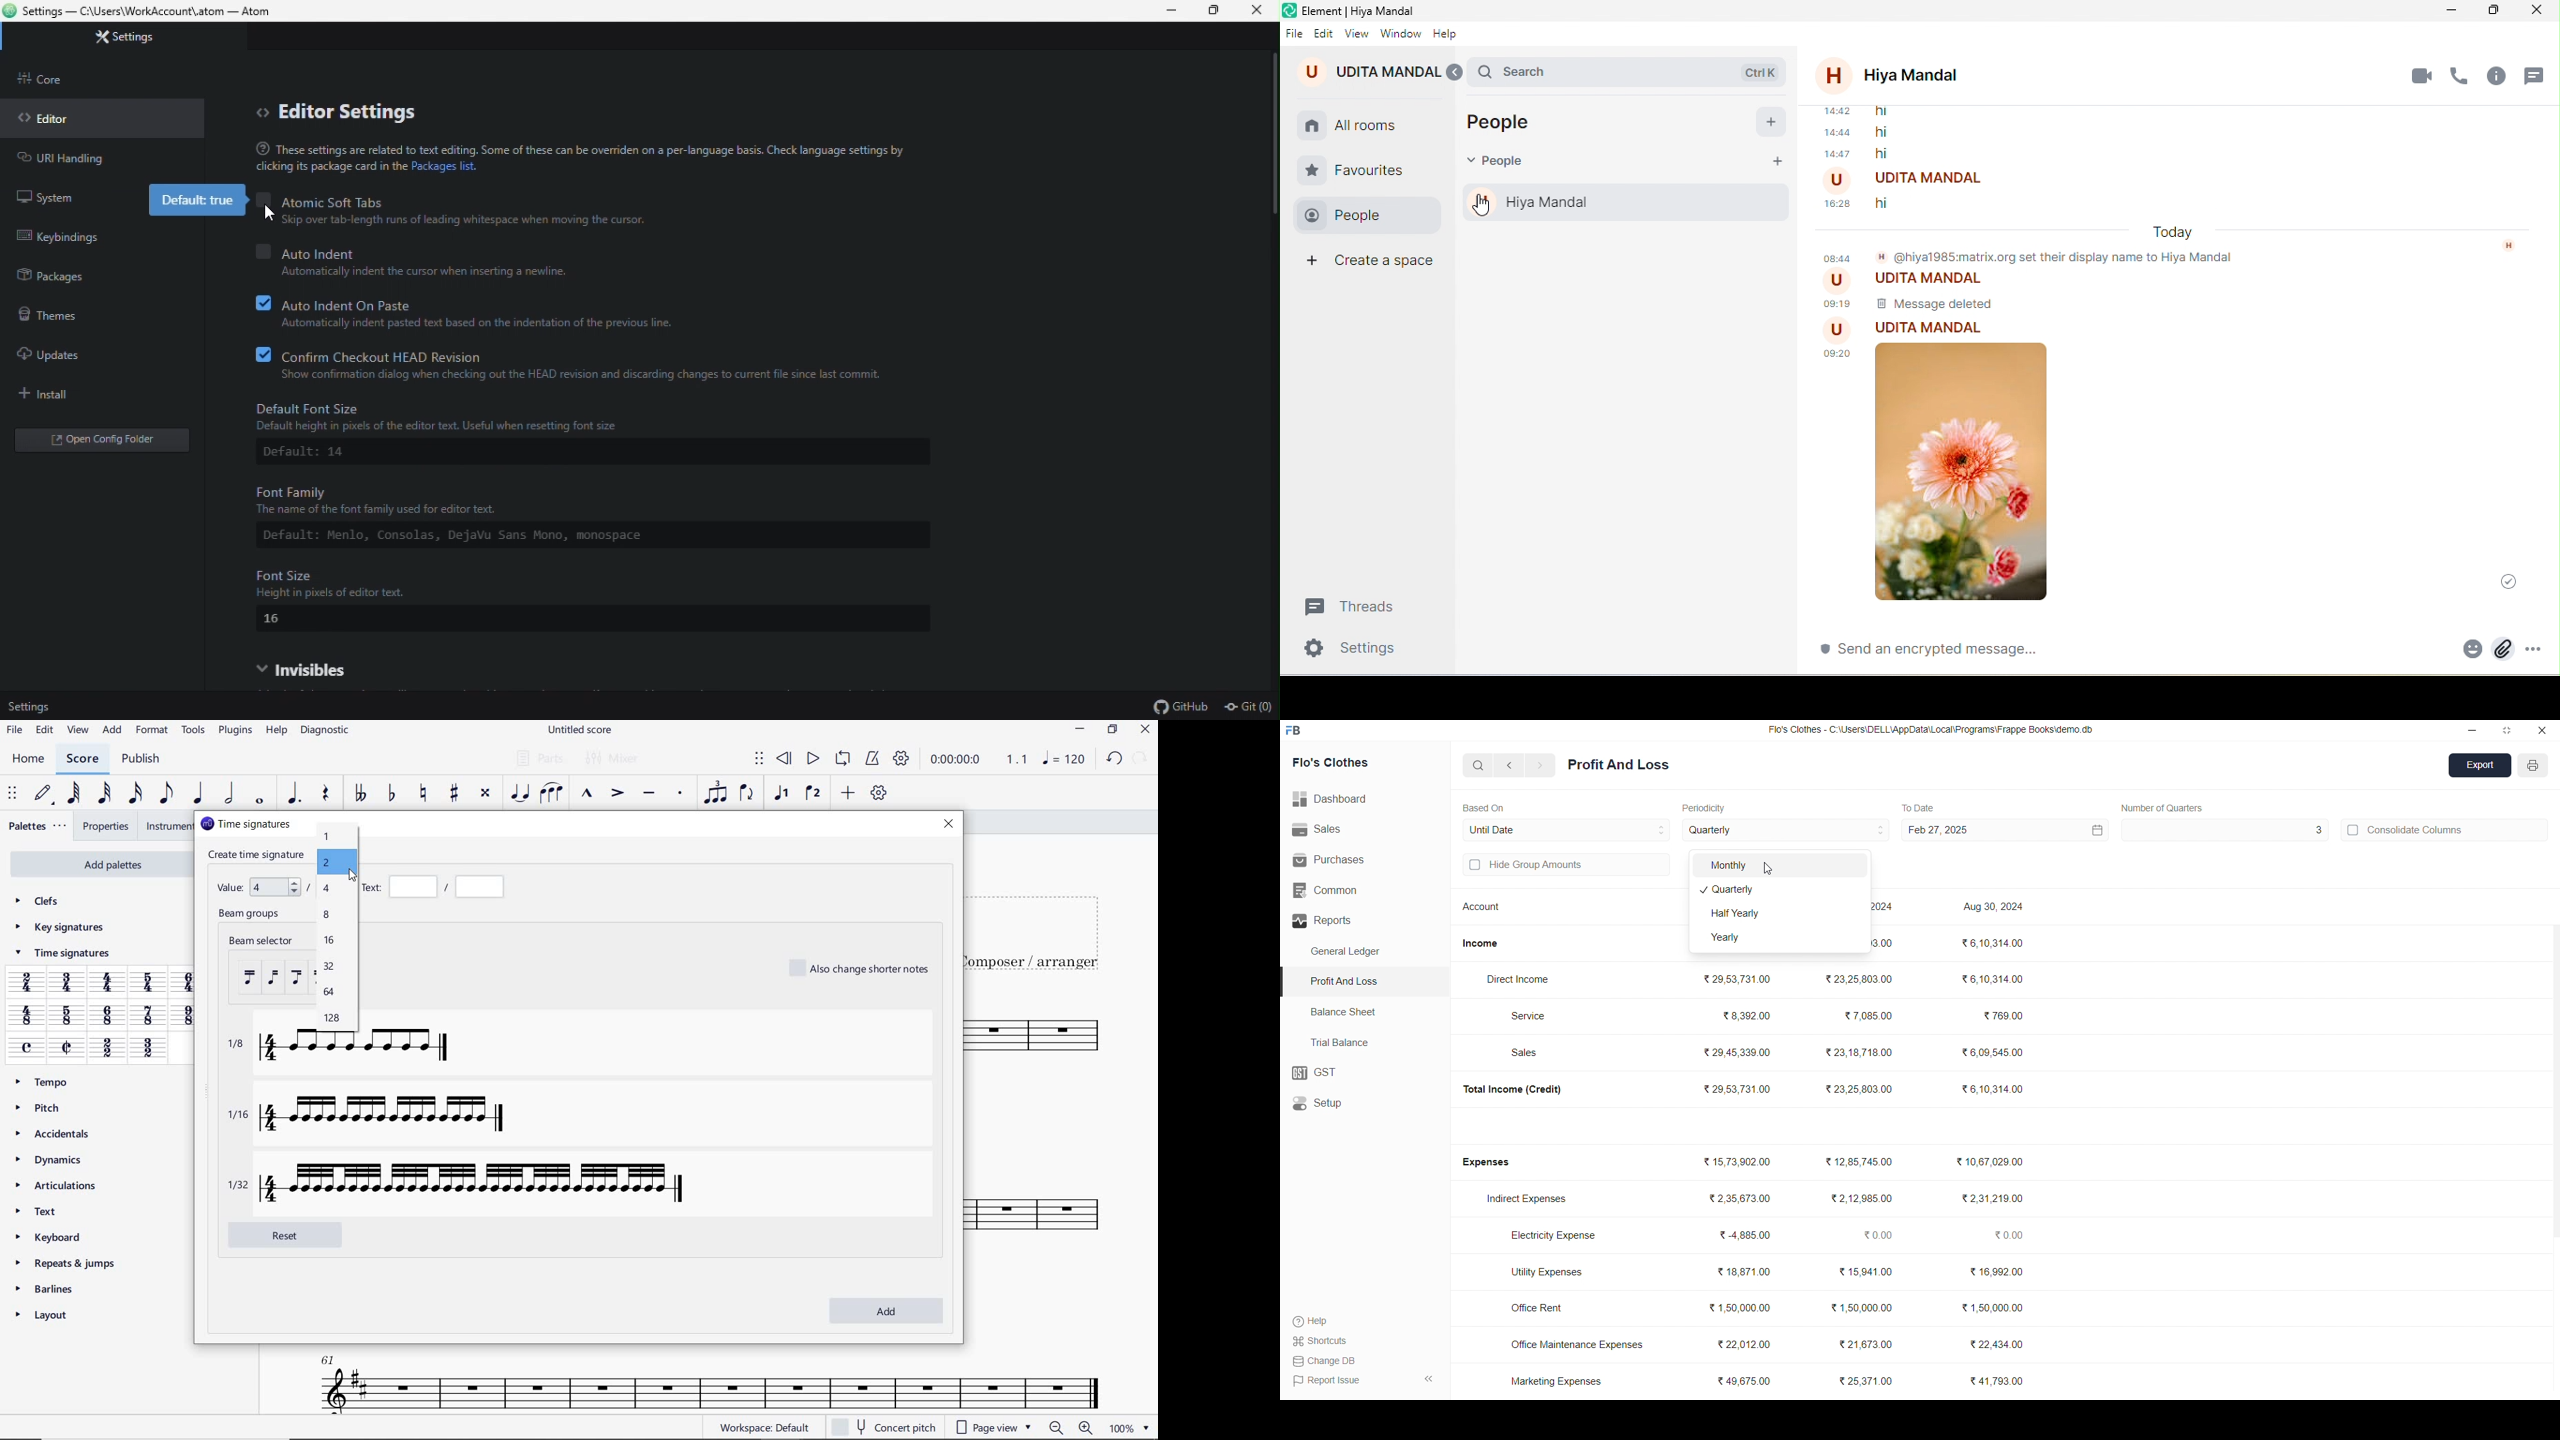 Image resolution: width=2576 pixels, height=1456 pixels. Describe the element at coordinates (1401, 32) in the screenshot. I see `window` at that location.